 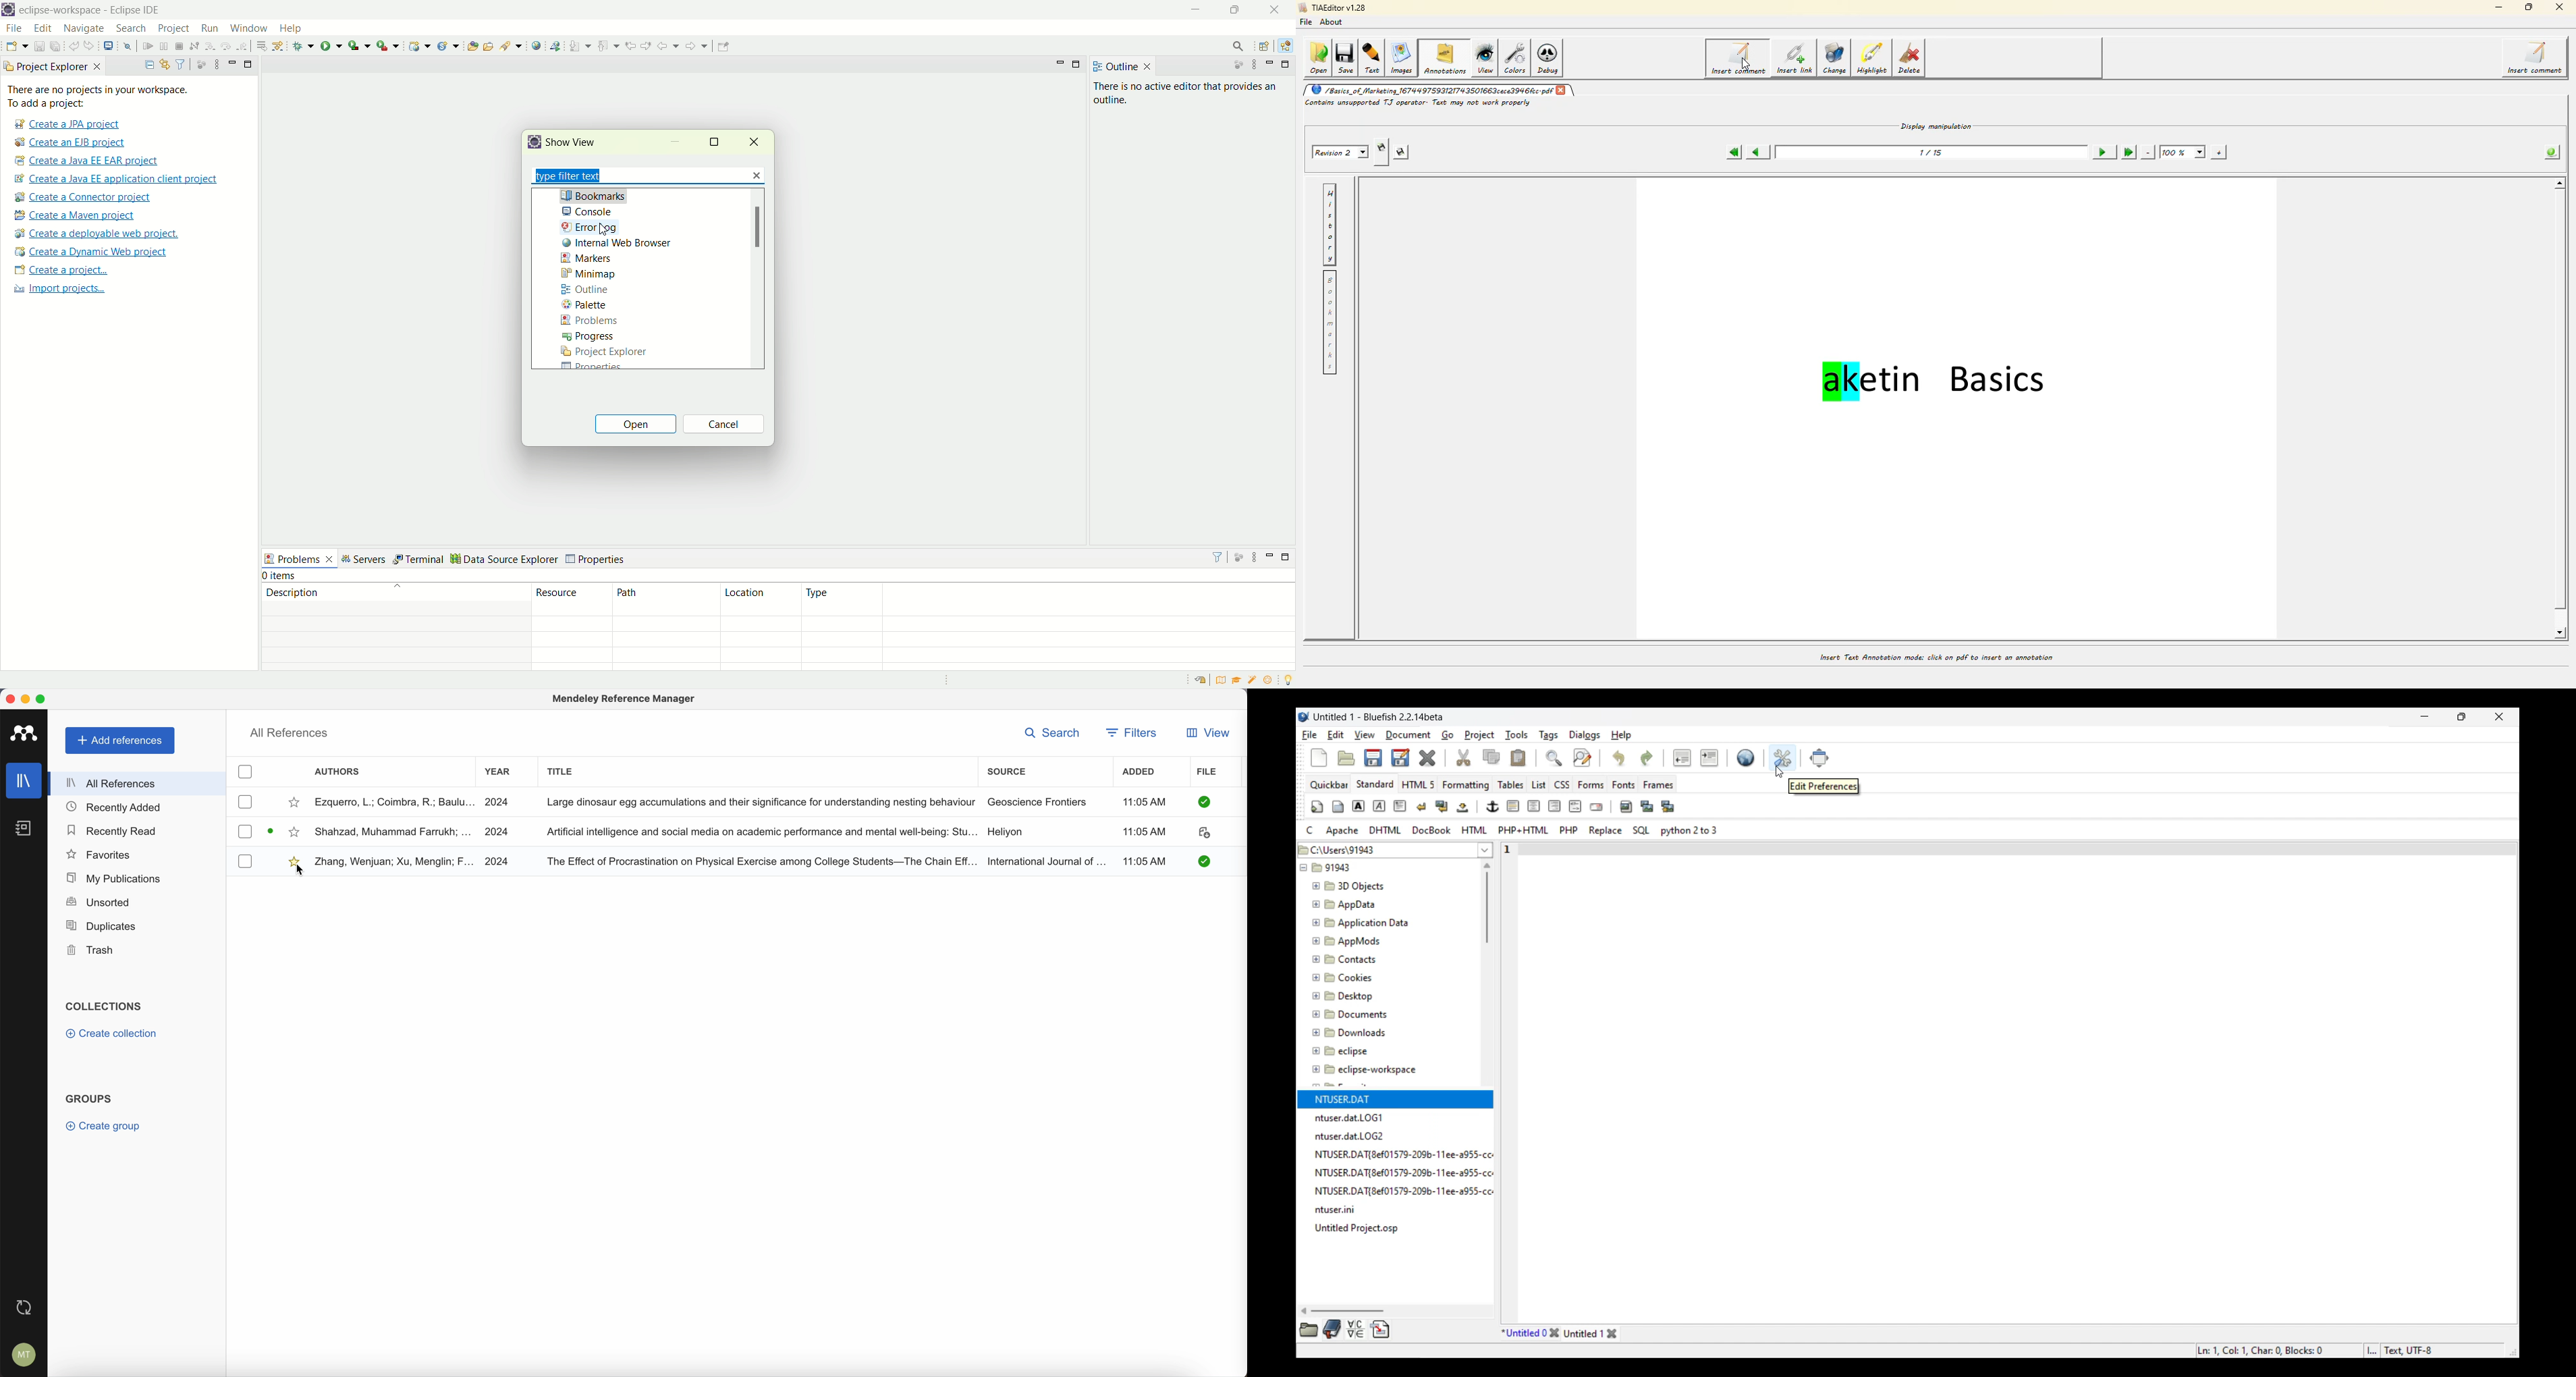 I want to click on Large dinosaur egg accumulations and their significance for understanding nesting behaviour, so click(x=760, y=801).